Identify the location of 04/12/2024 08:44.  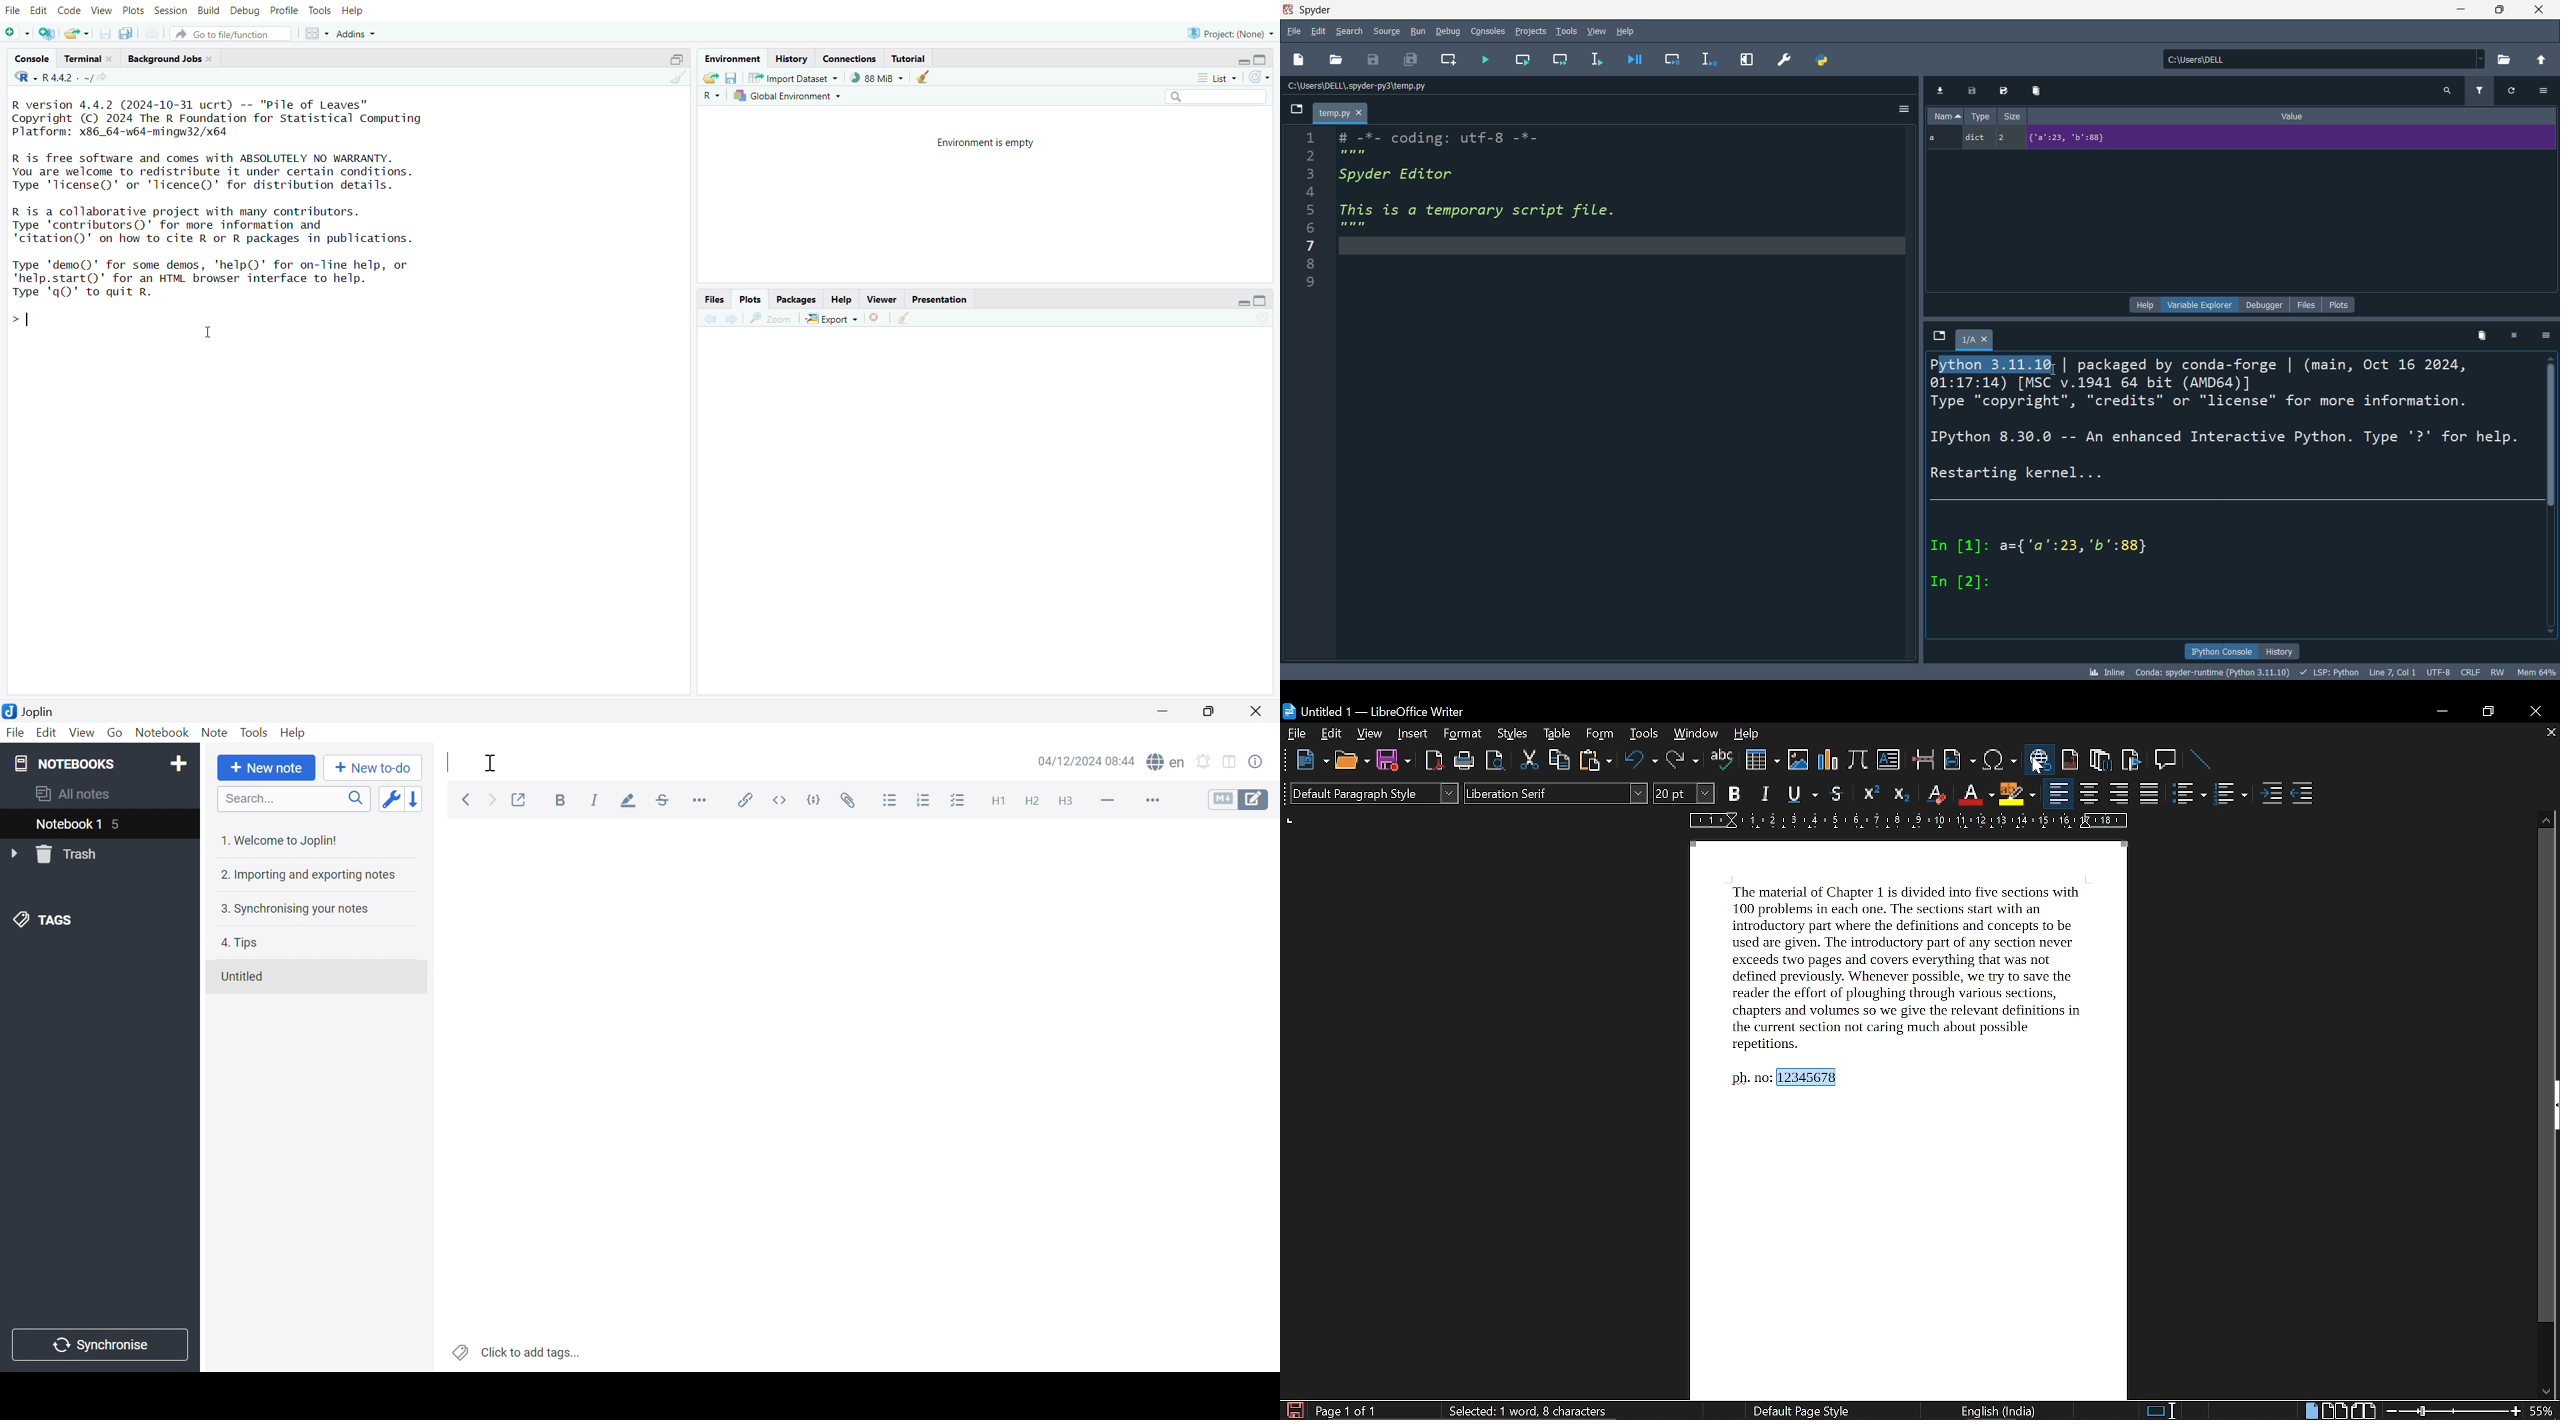
(1085, 761).